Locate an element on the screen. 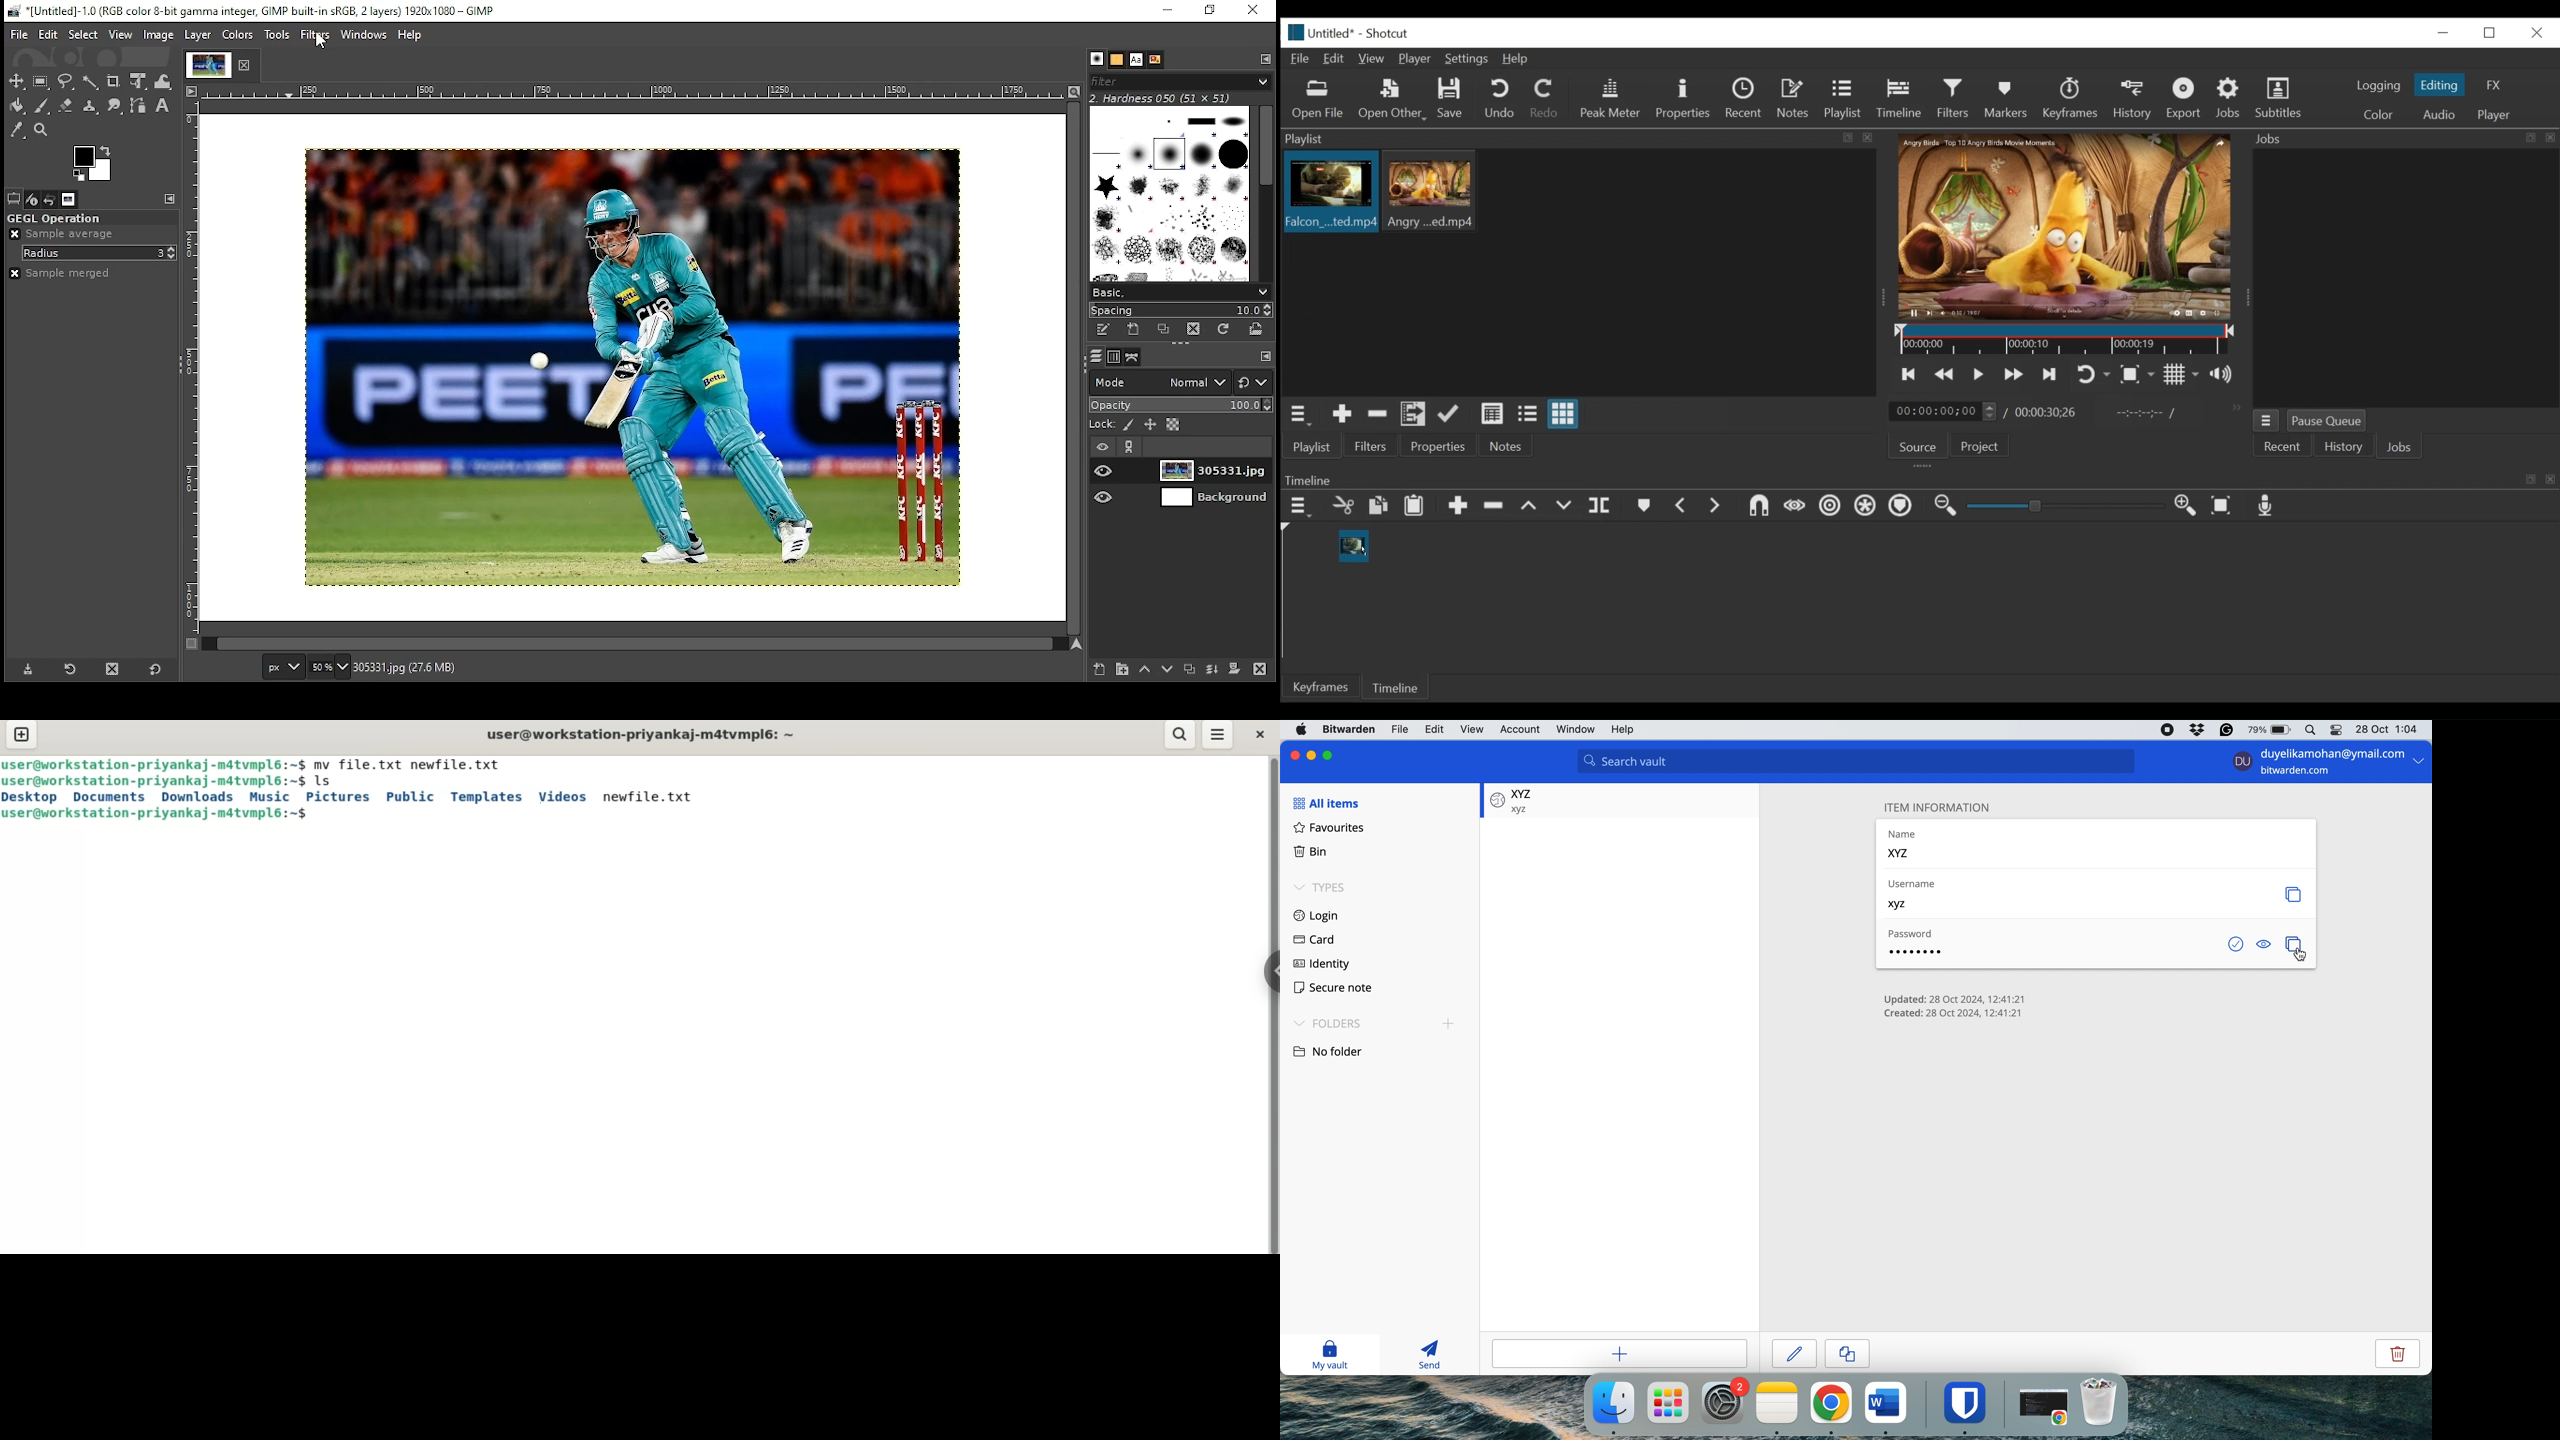  clone formatting tool is located at coordinates (90, 106).